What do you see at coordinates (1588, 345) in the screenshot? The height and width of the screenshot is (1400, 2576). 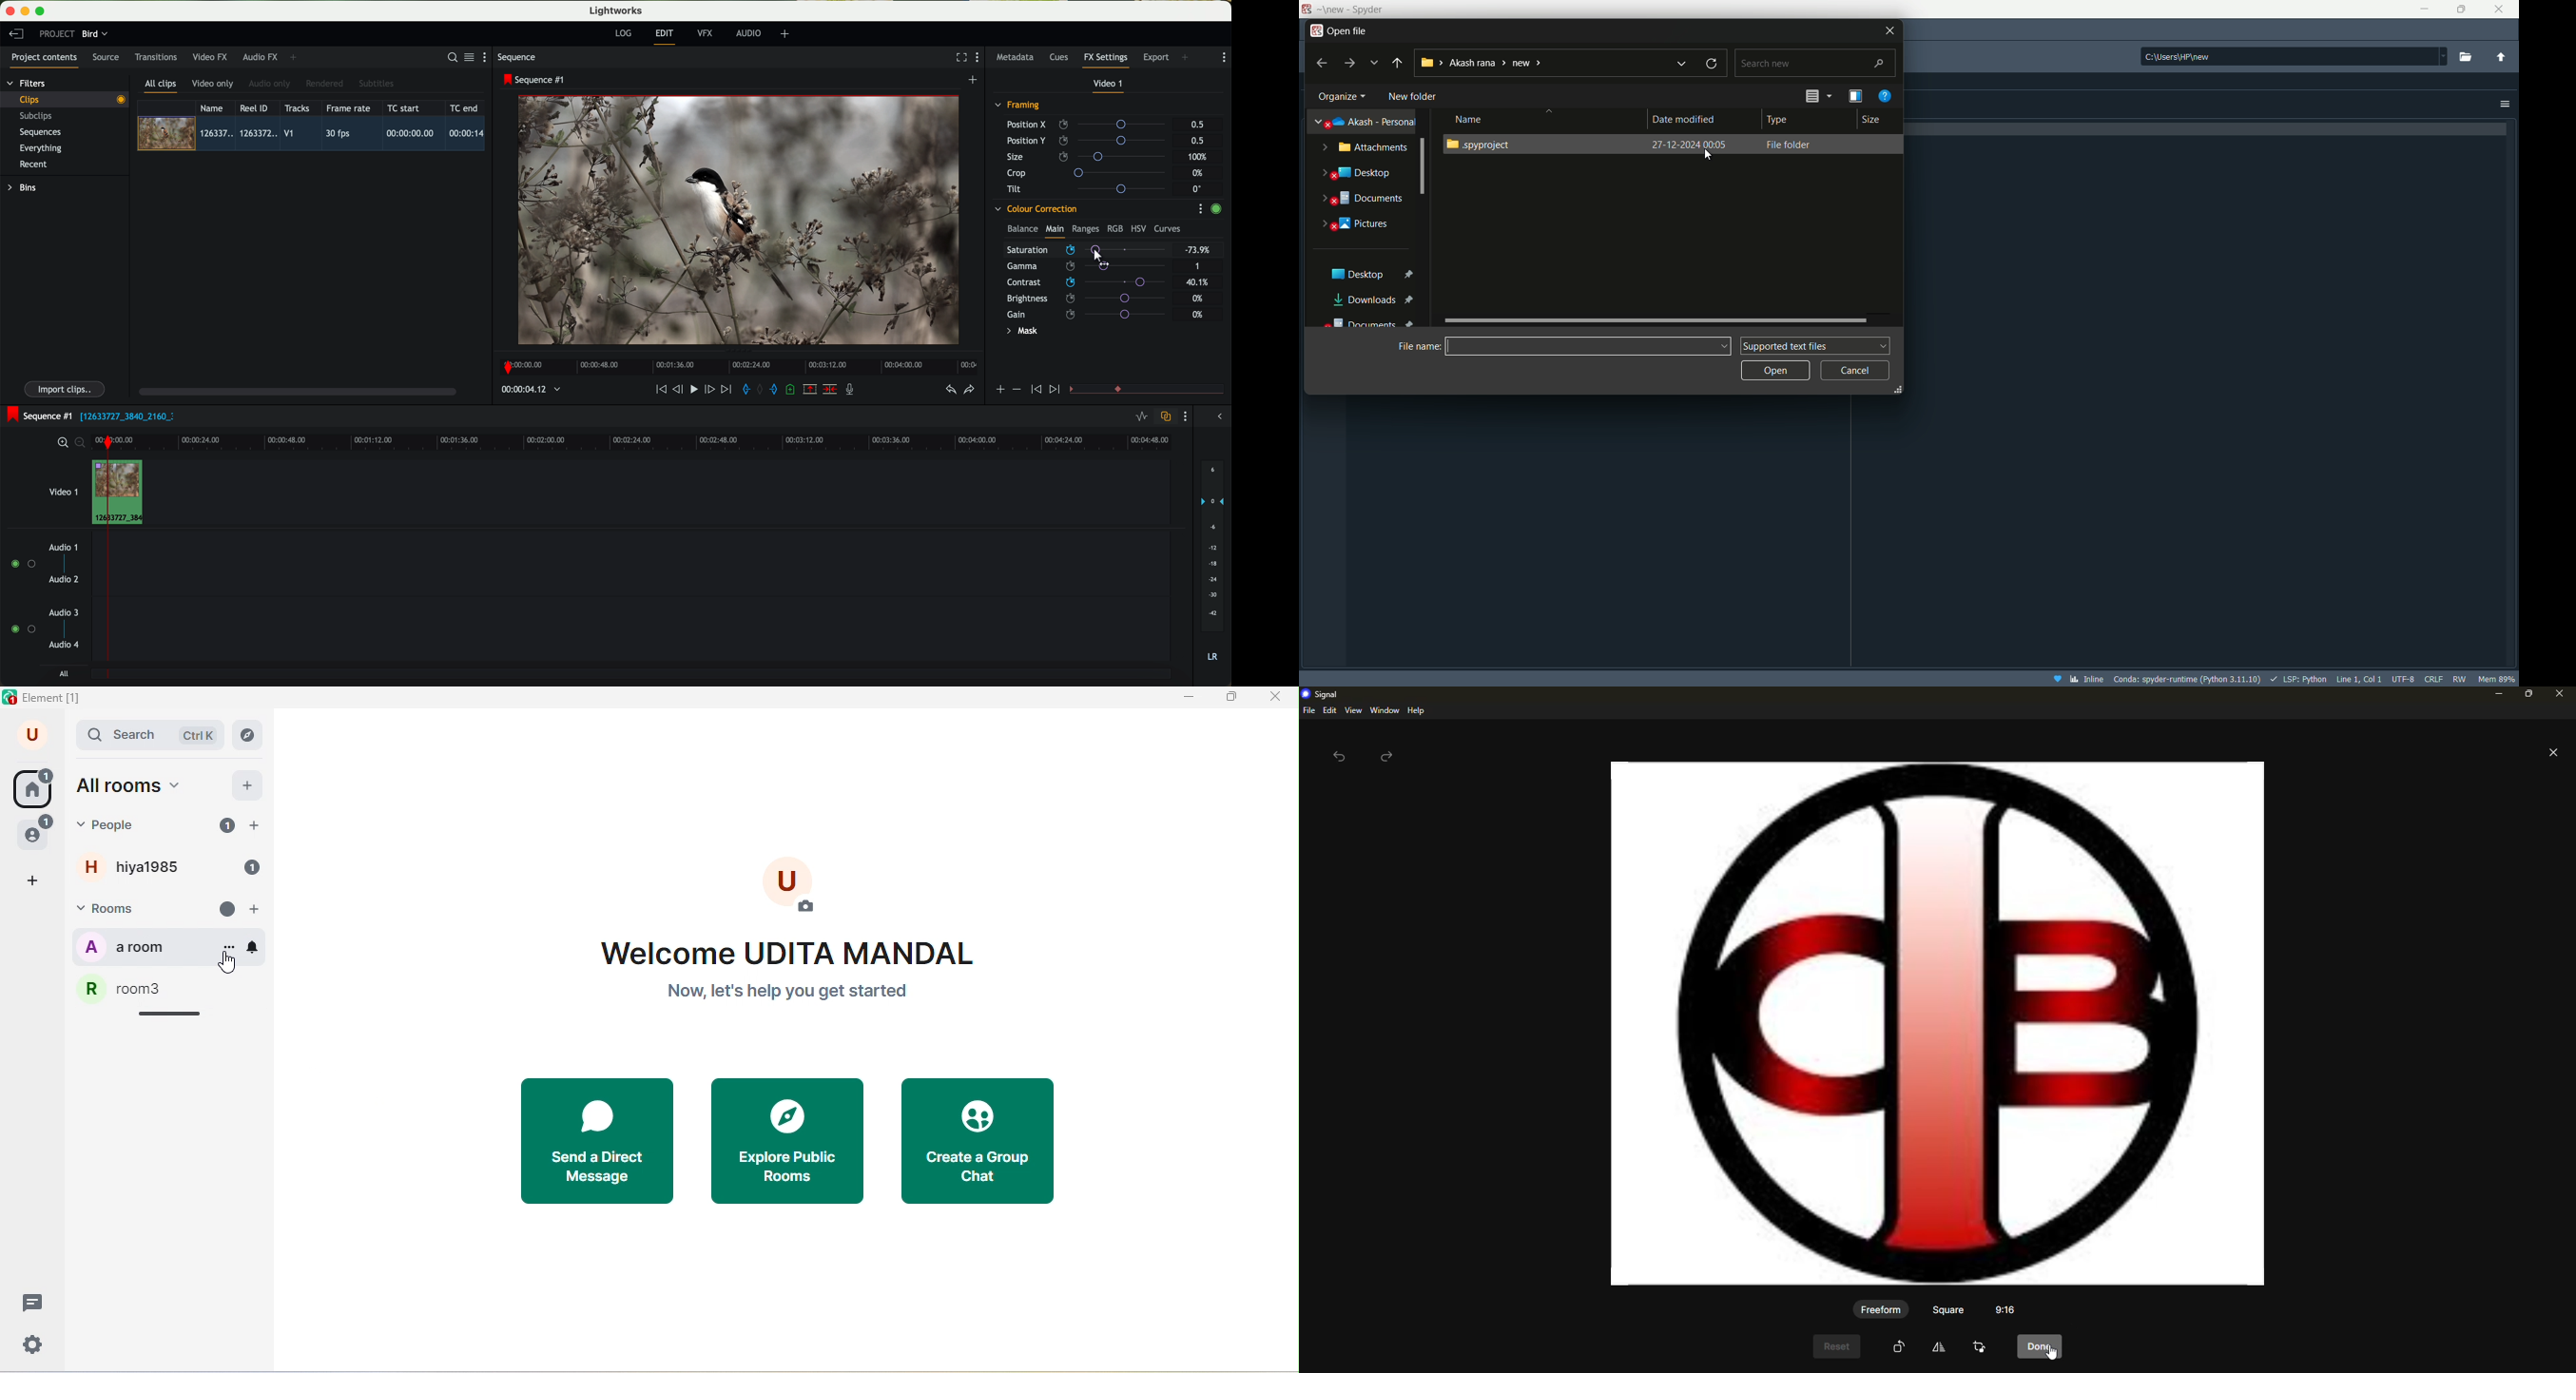 I see `name bar` at bounding box center [1588, 345].